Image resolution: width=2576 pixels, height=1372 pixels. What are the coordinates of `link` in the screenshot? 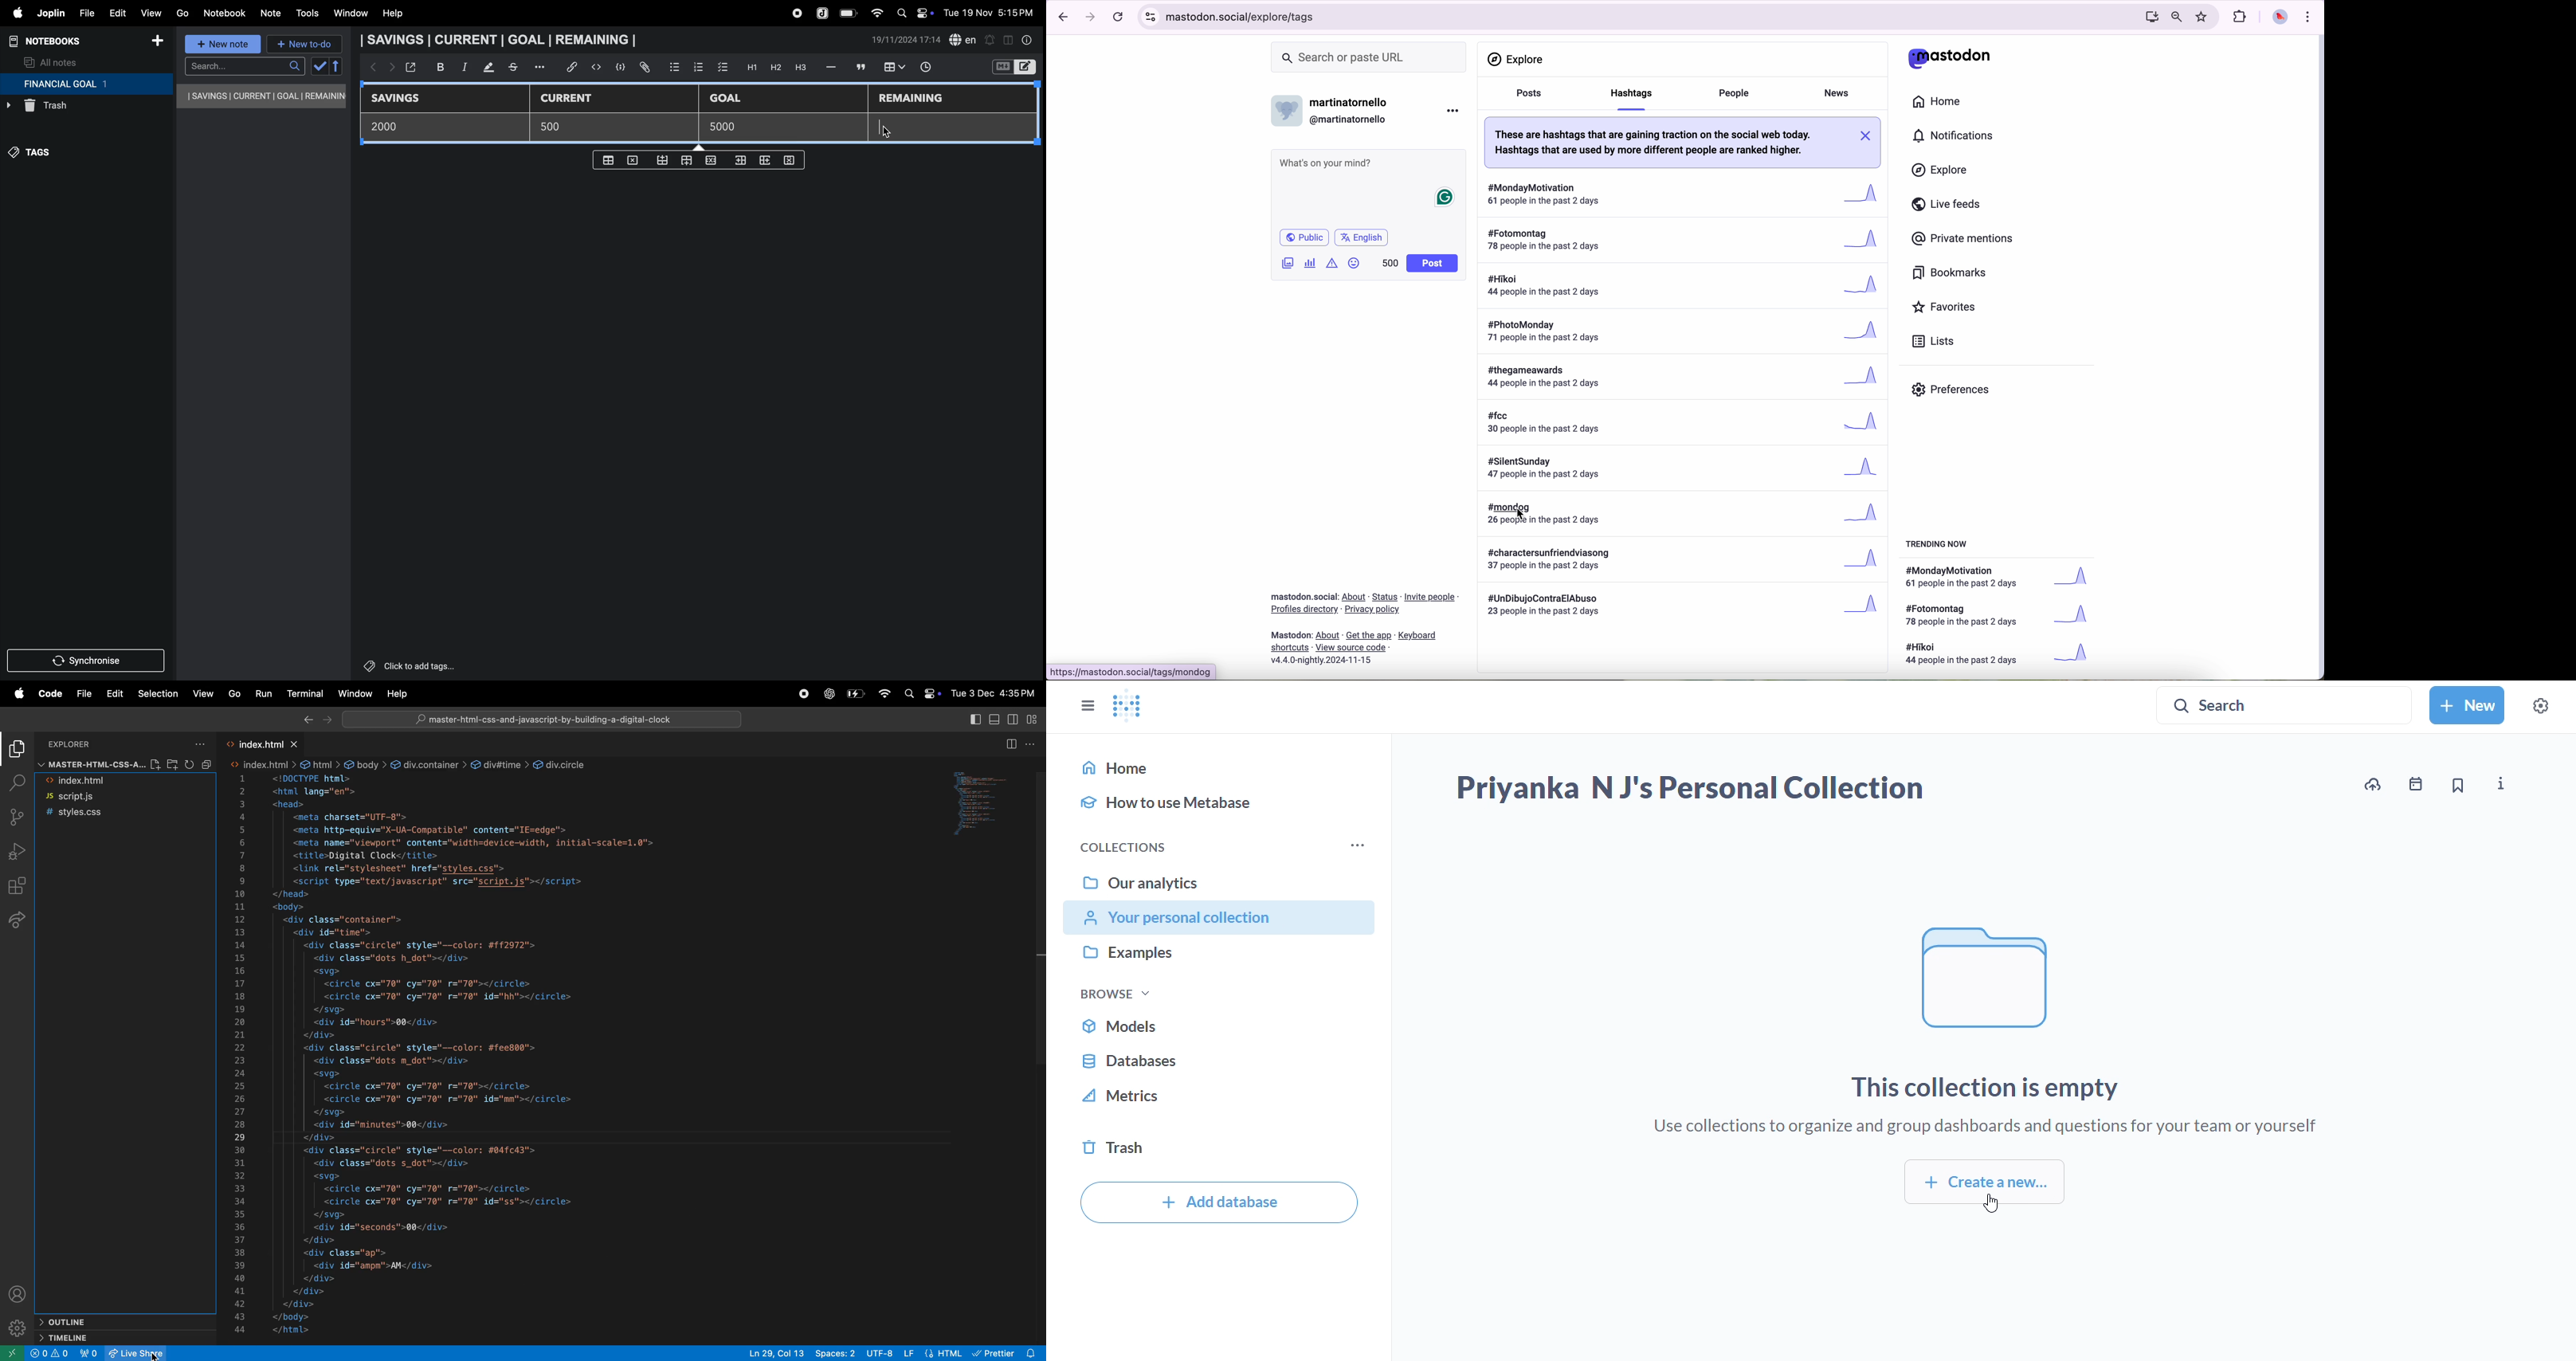 It's located at (1328, 636).